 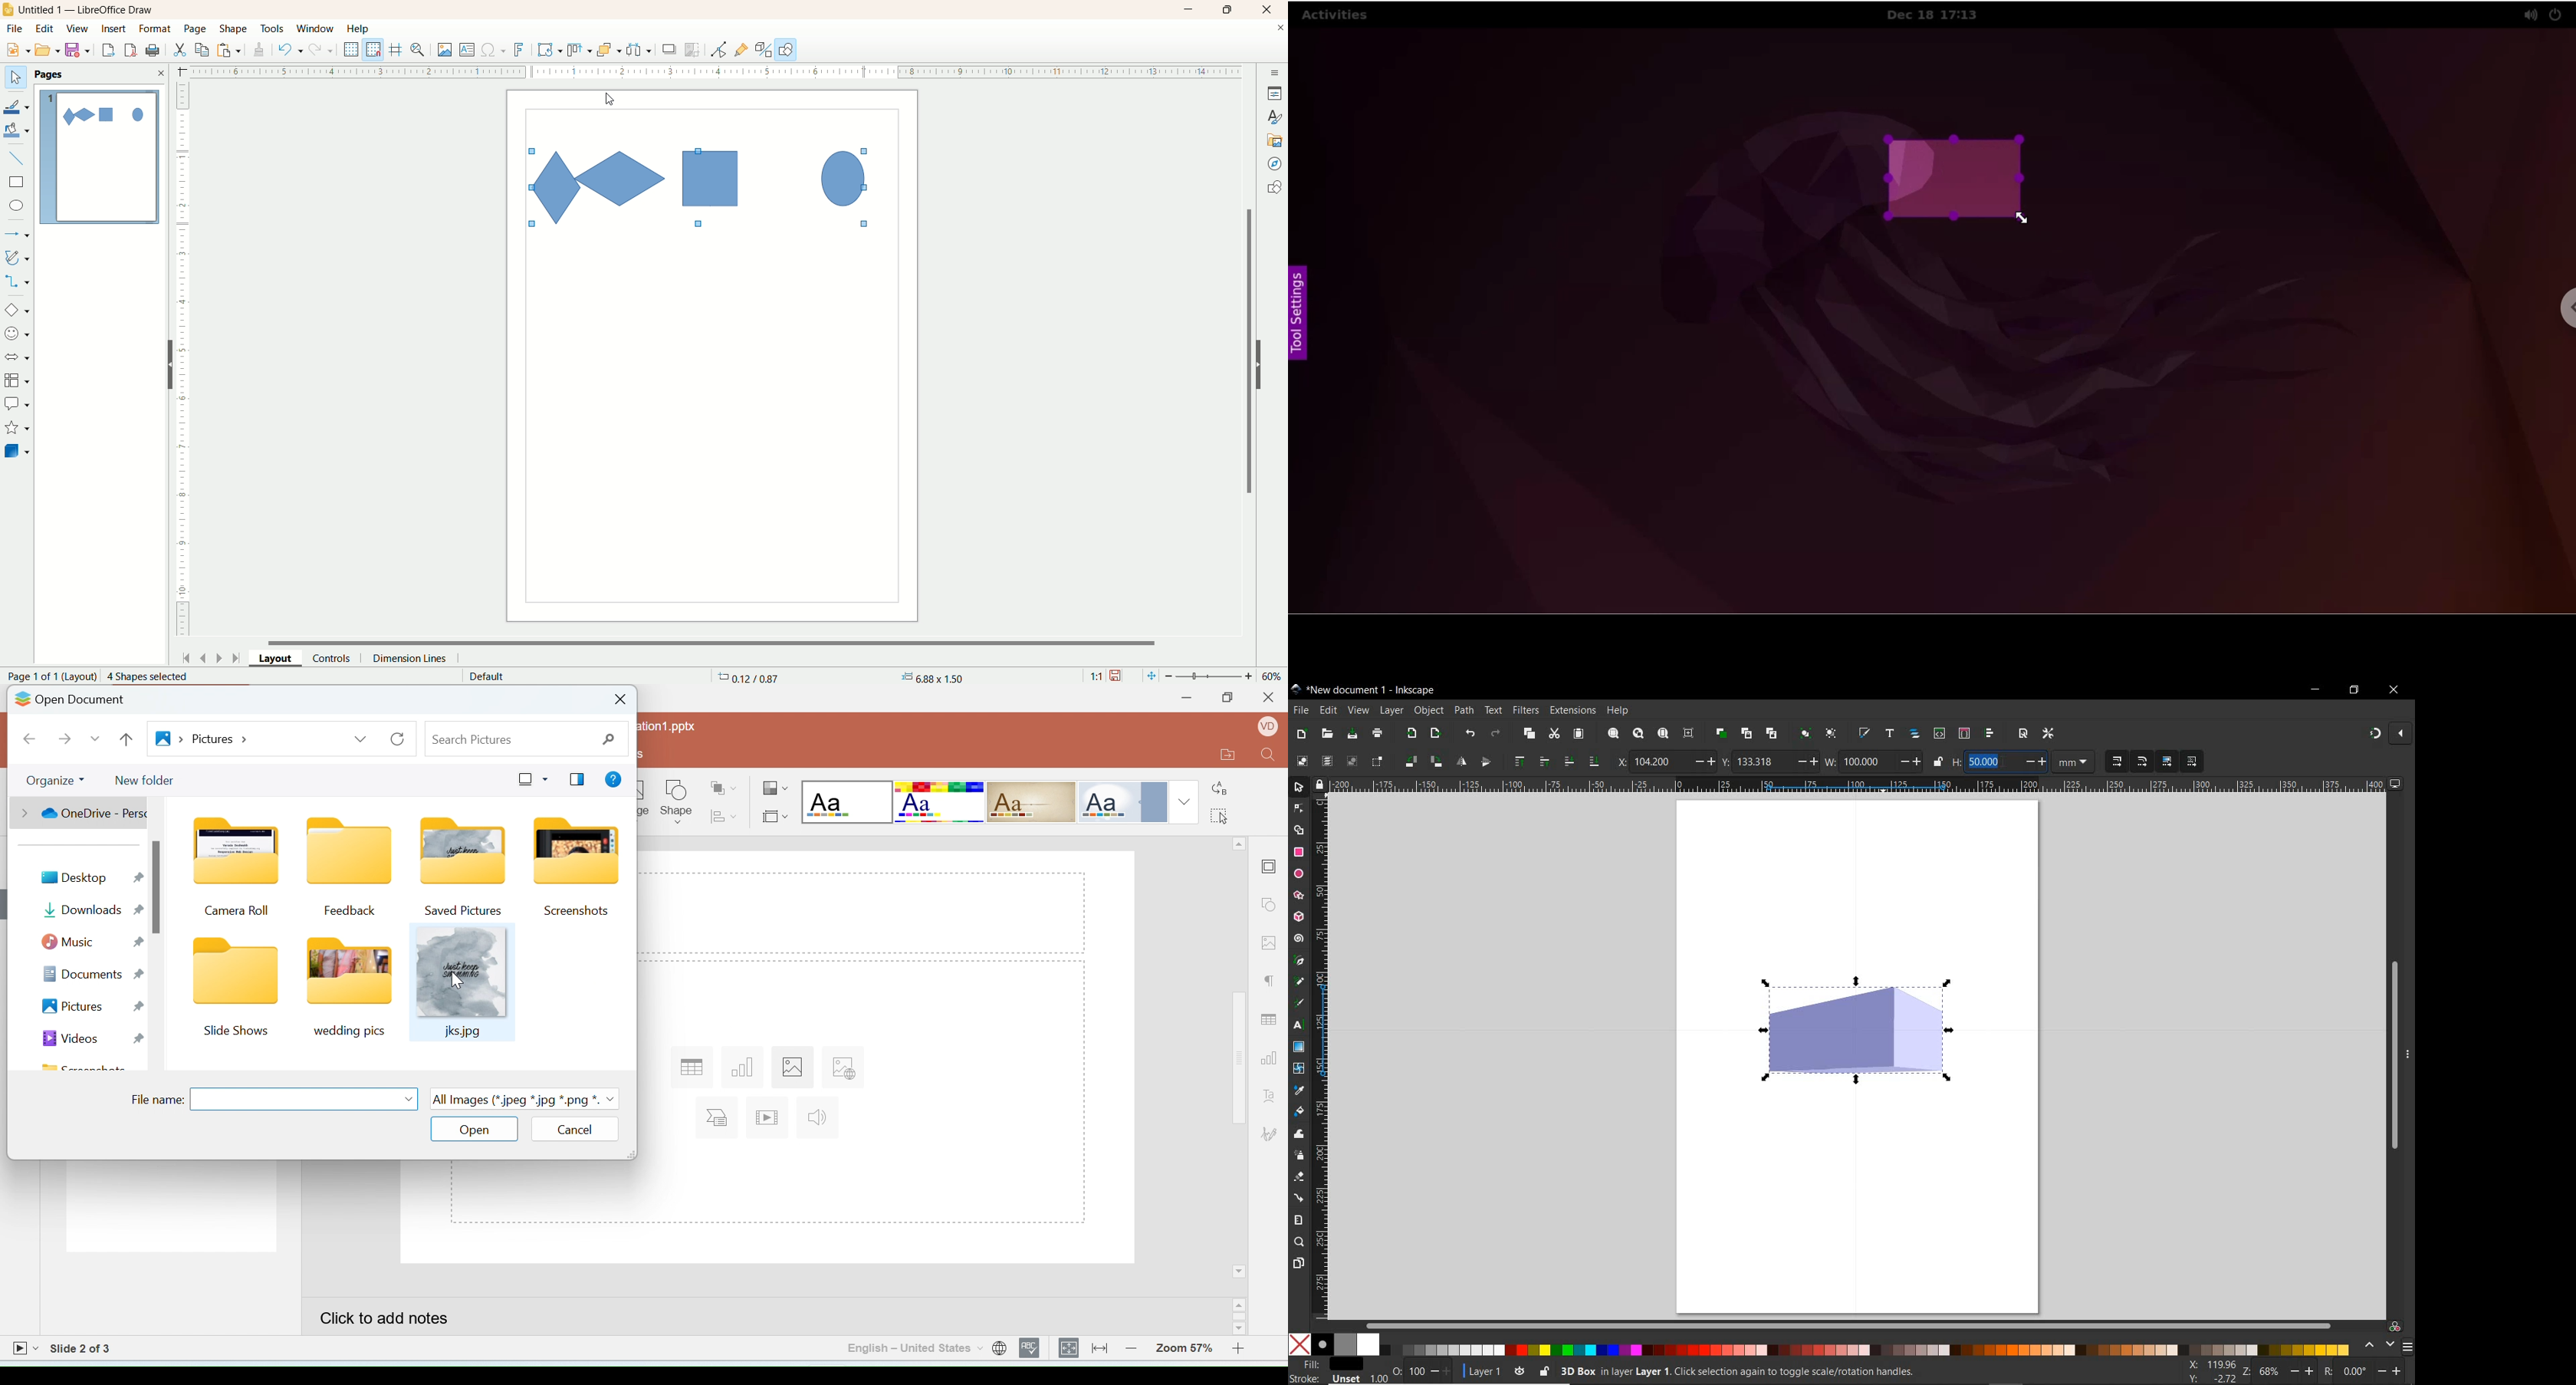 What do you see at coordinates (359, 740) in the screenshot?
I see `previous location` at bounding box center [359, 740].